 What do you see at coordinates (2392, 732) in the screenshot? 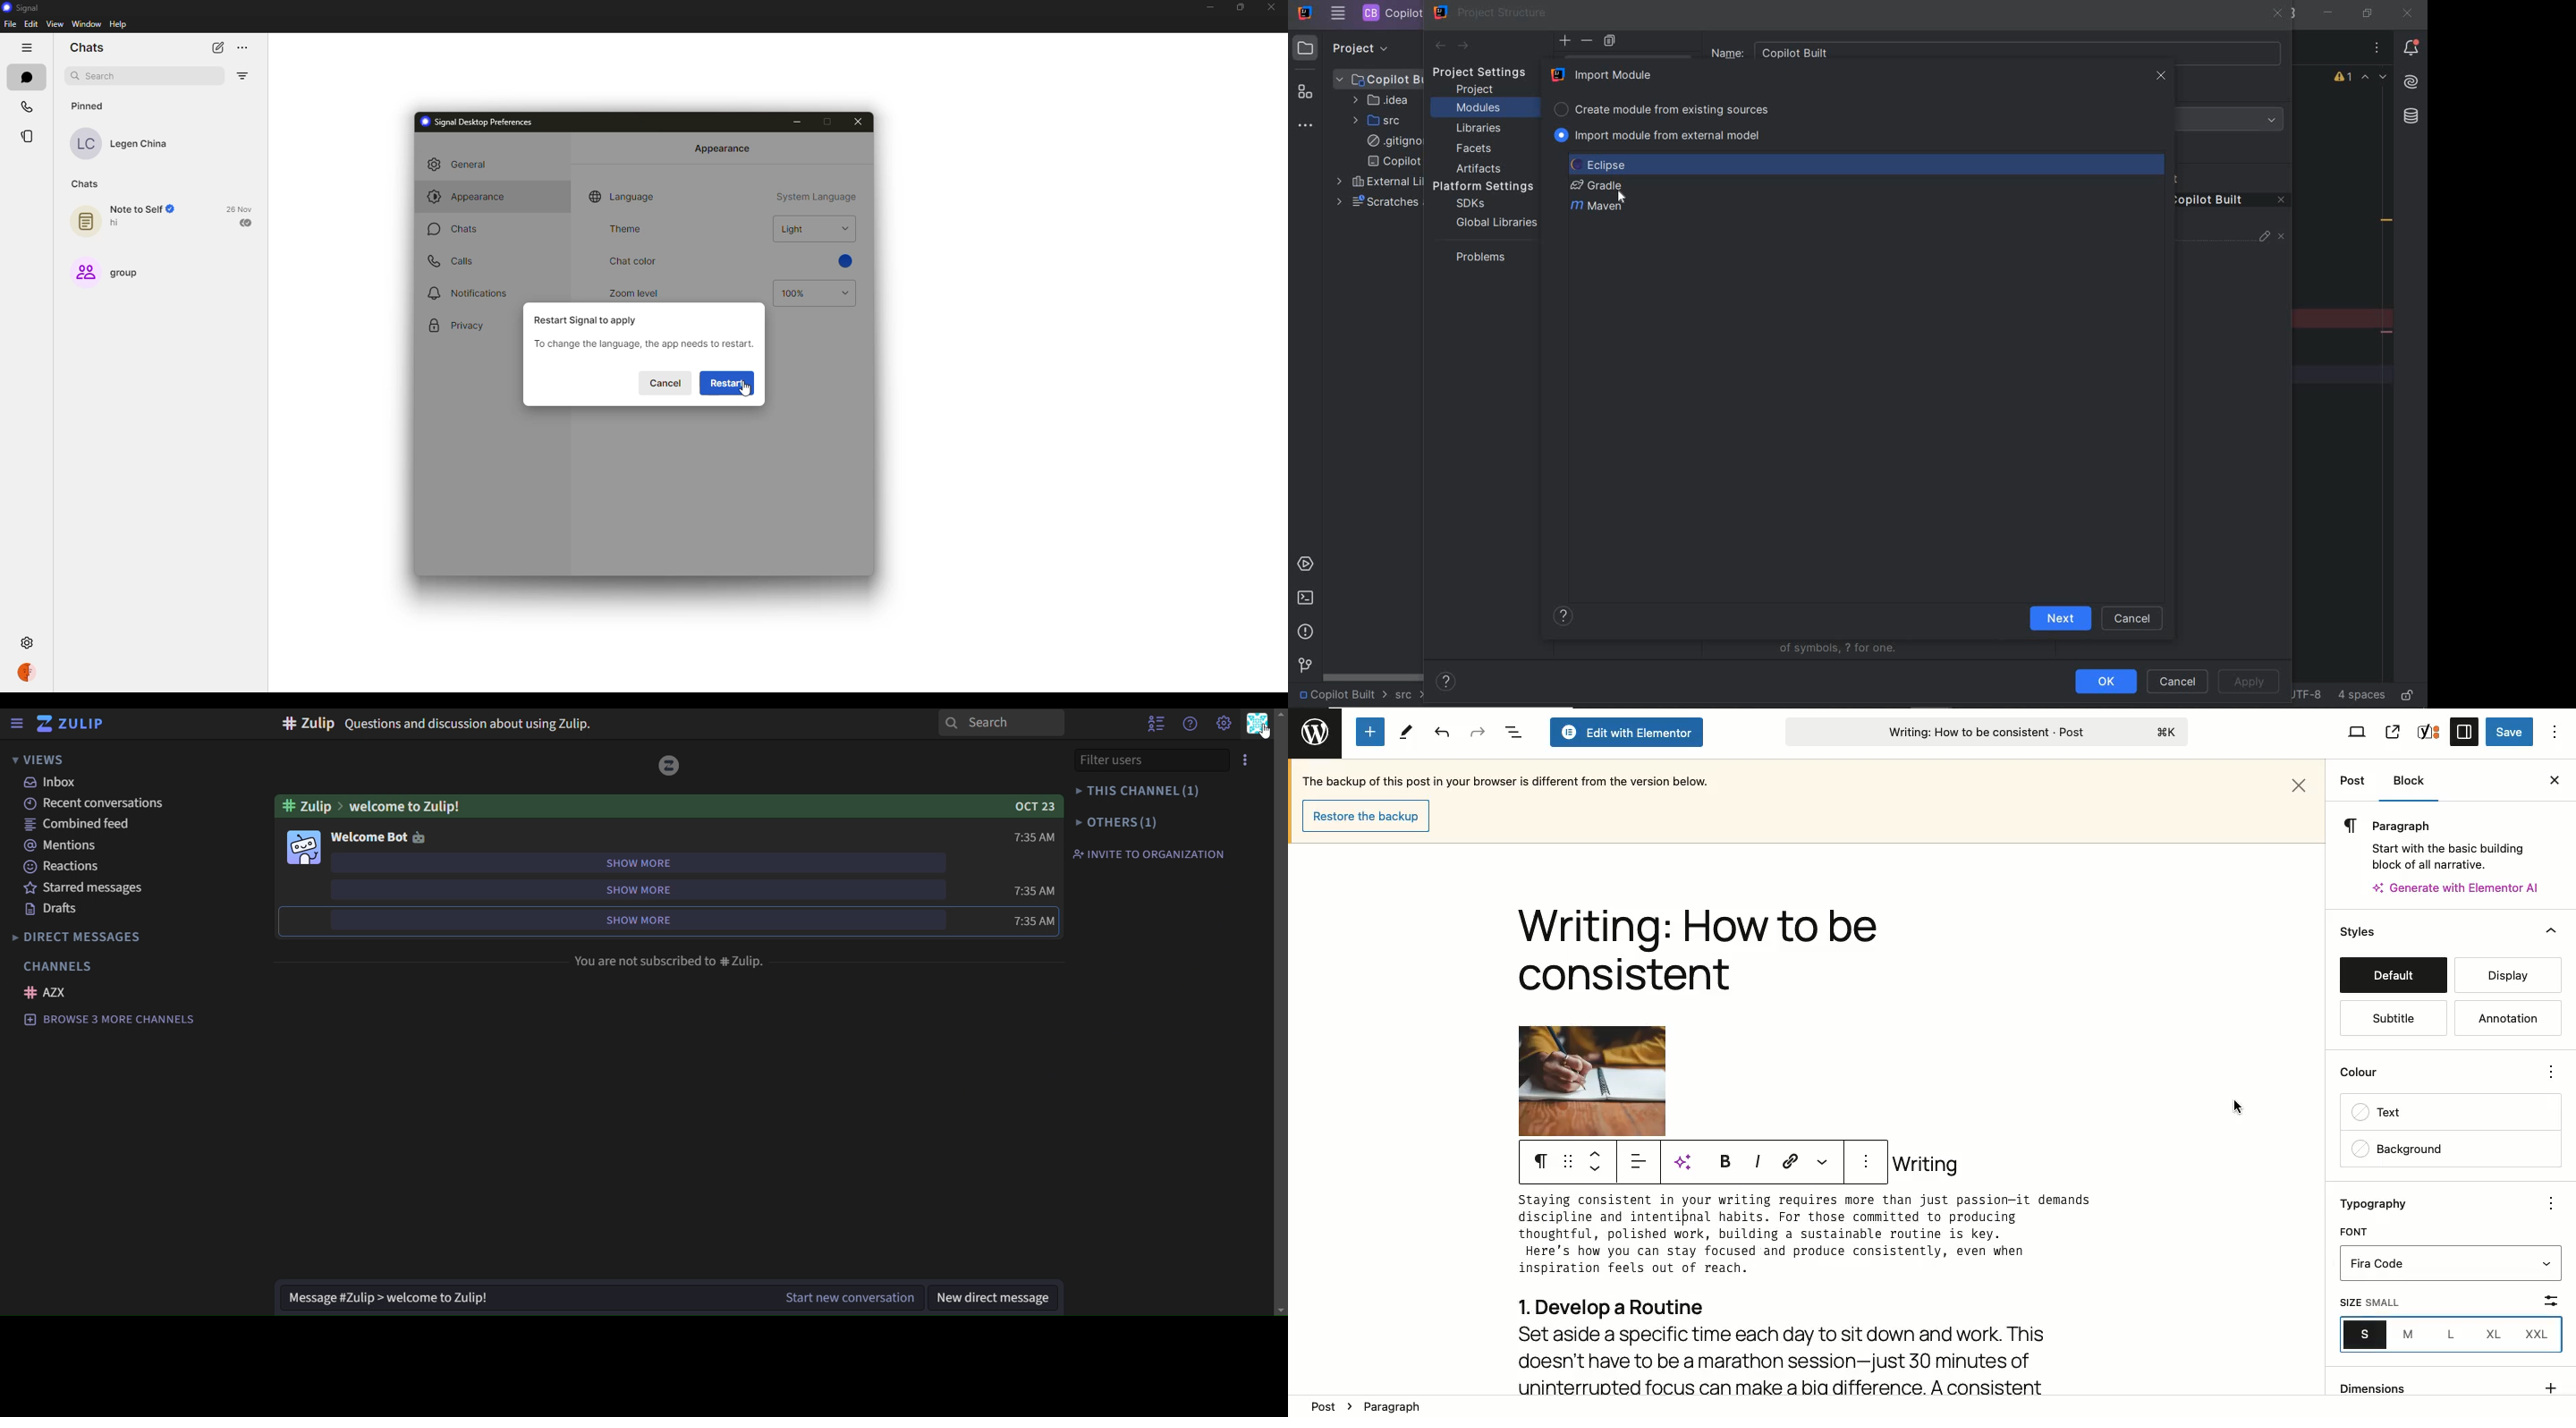
I see `View post` at bounding box center [2392, 732].